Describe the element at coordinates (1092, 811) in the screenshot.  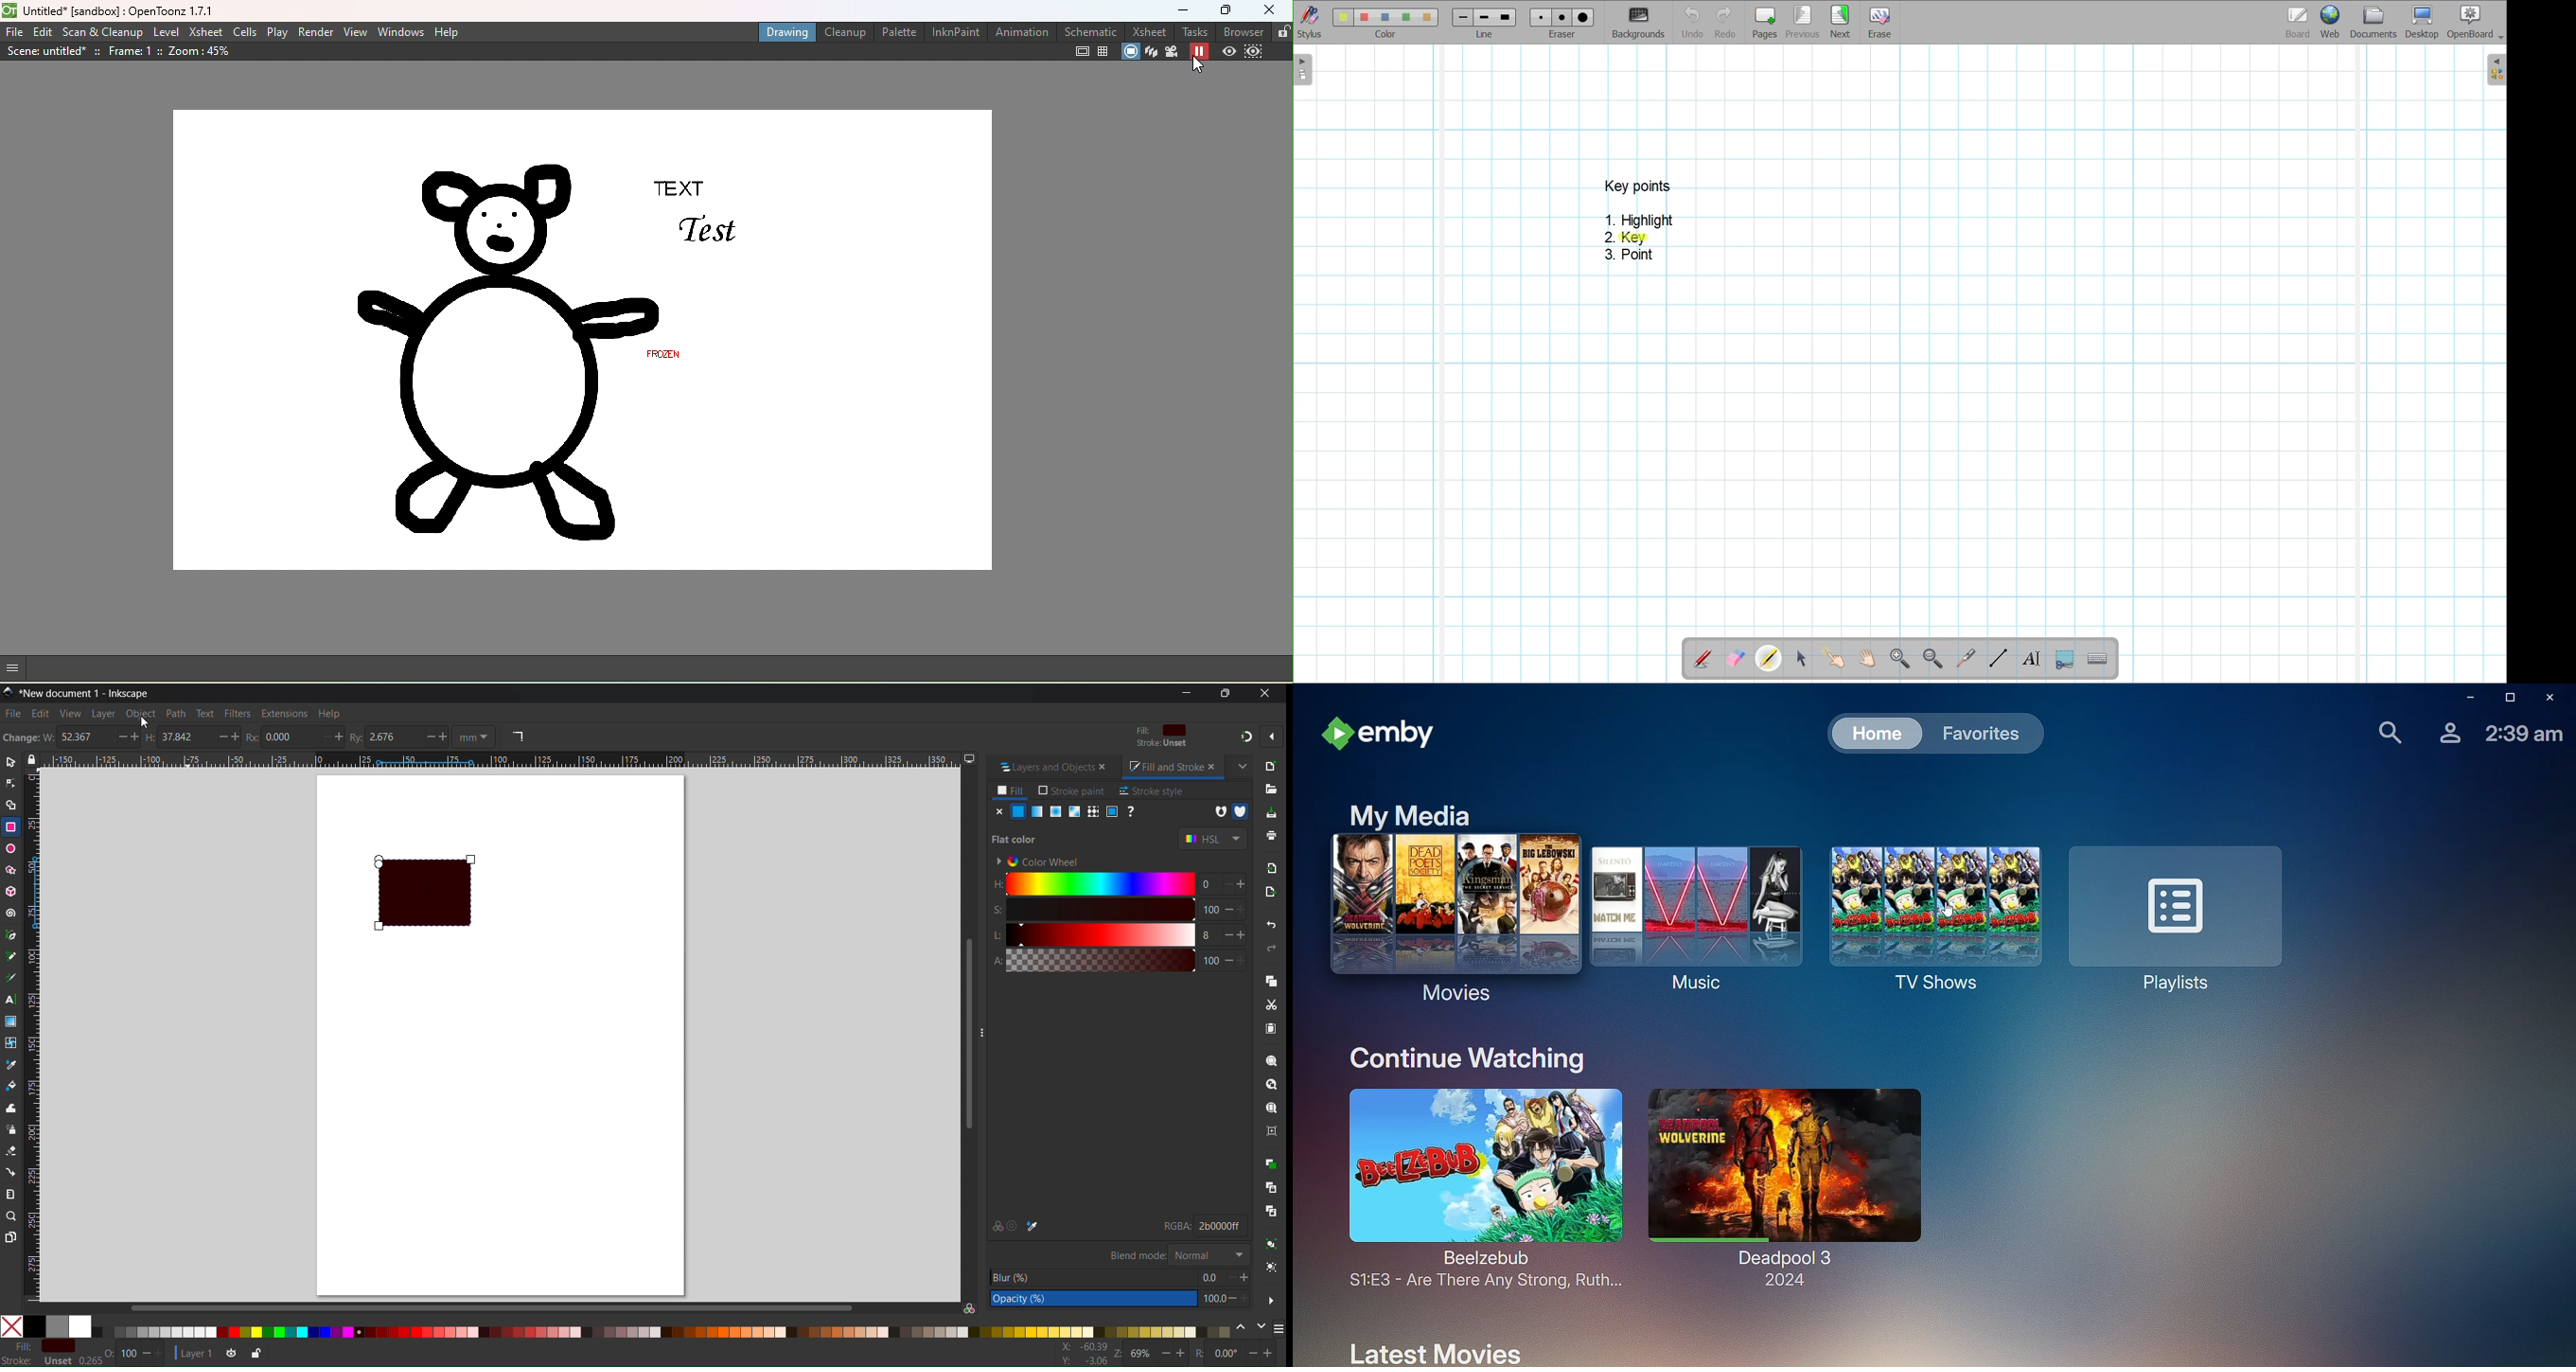
I see `Pattern` at that location.